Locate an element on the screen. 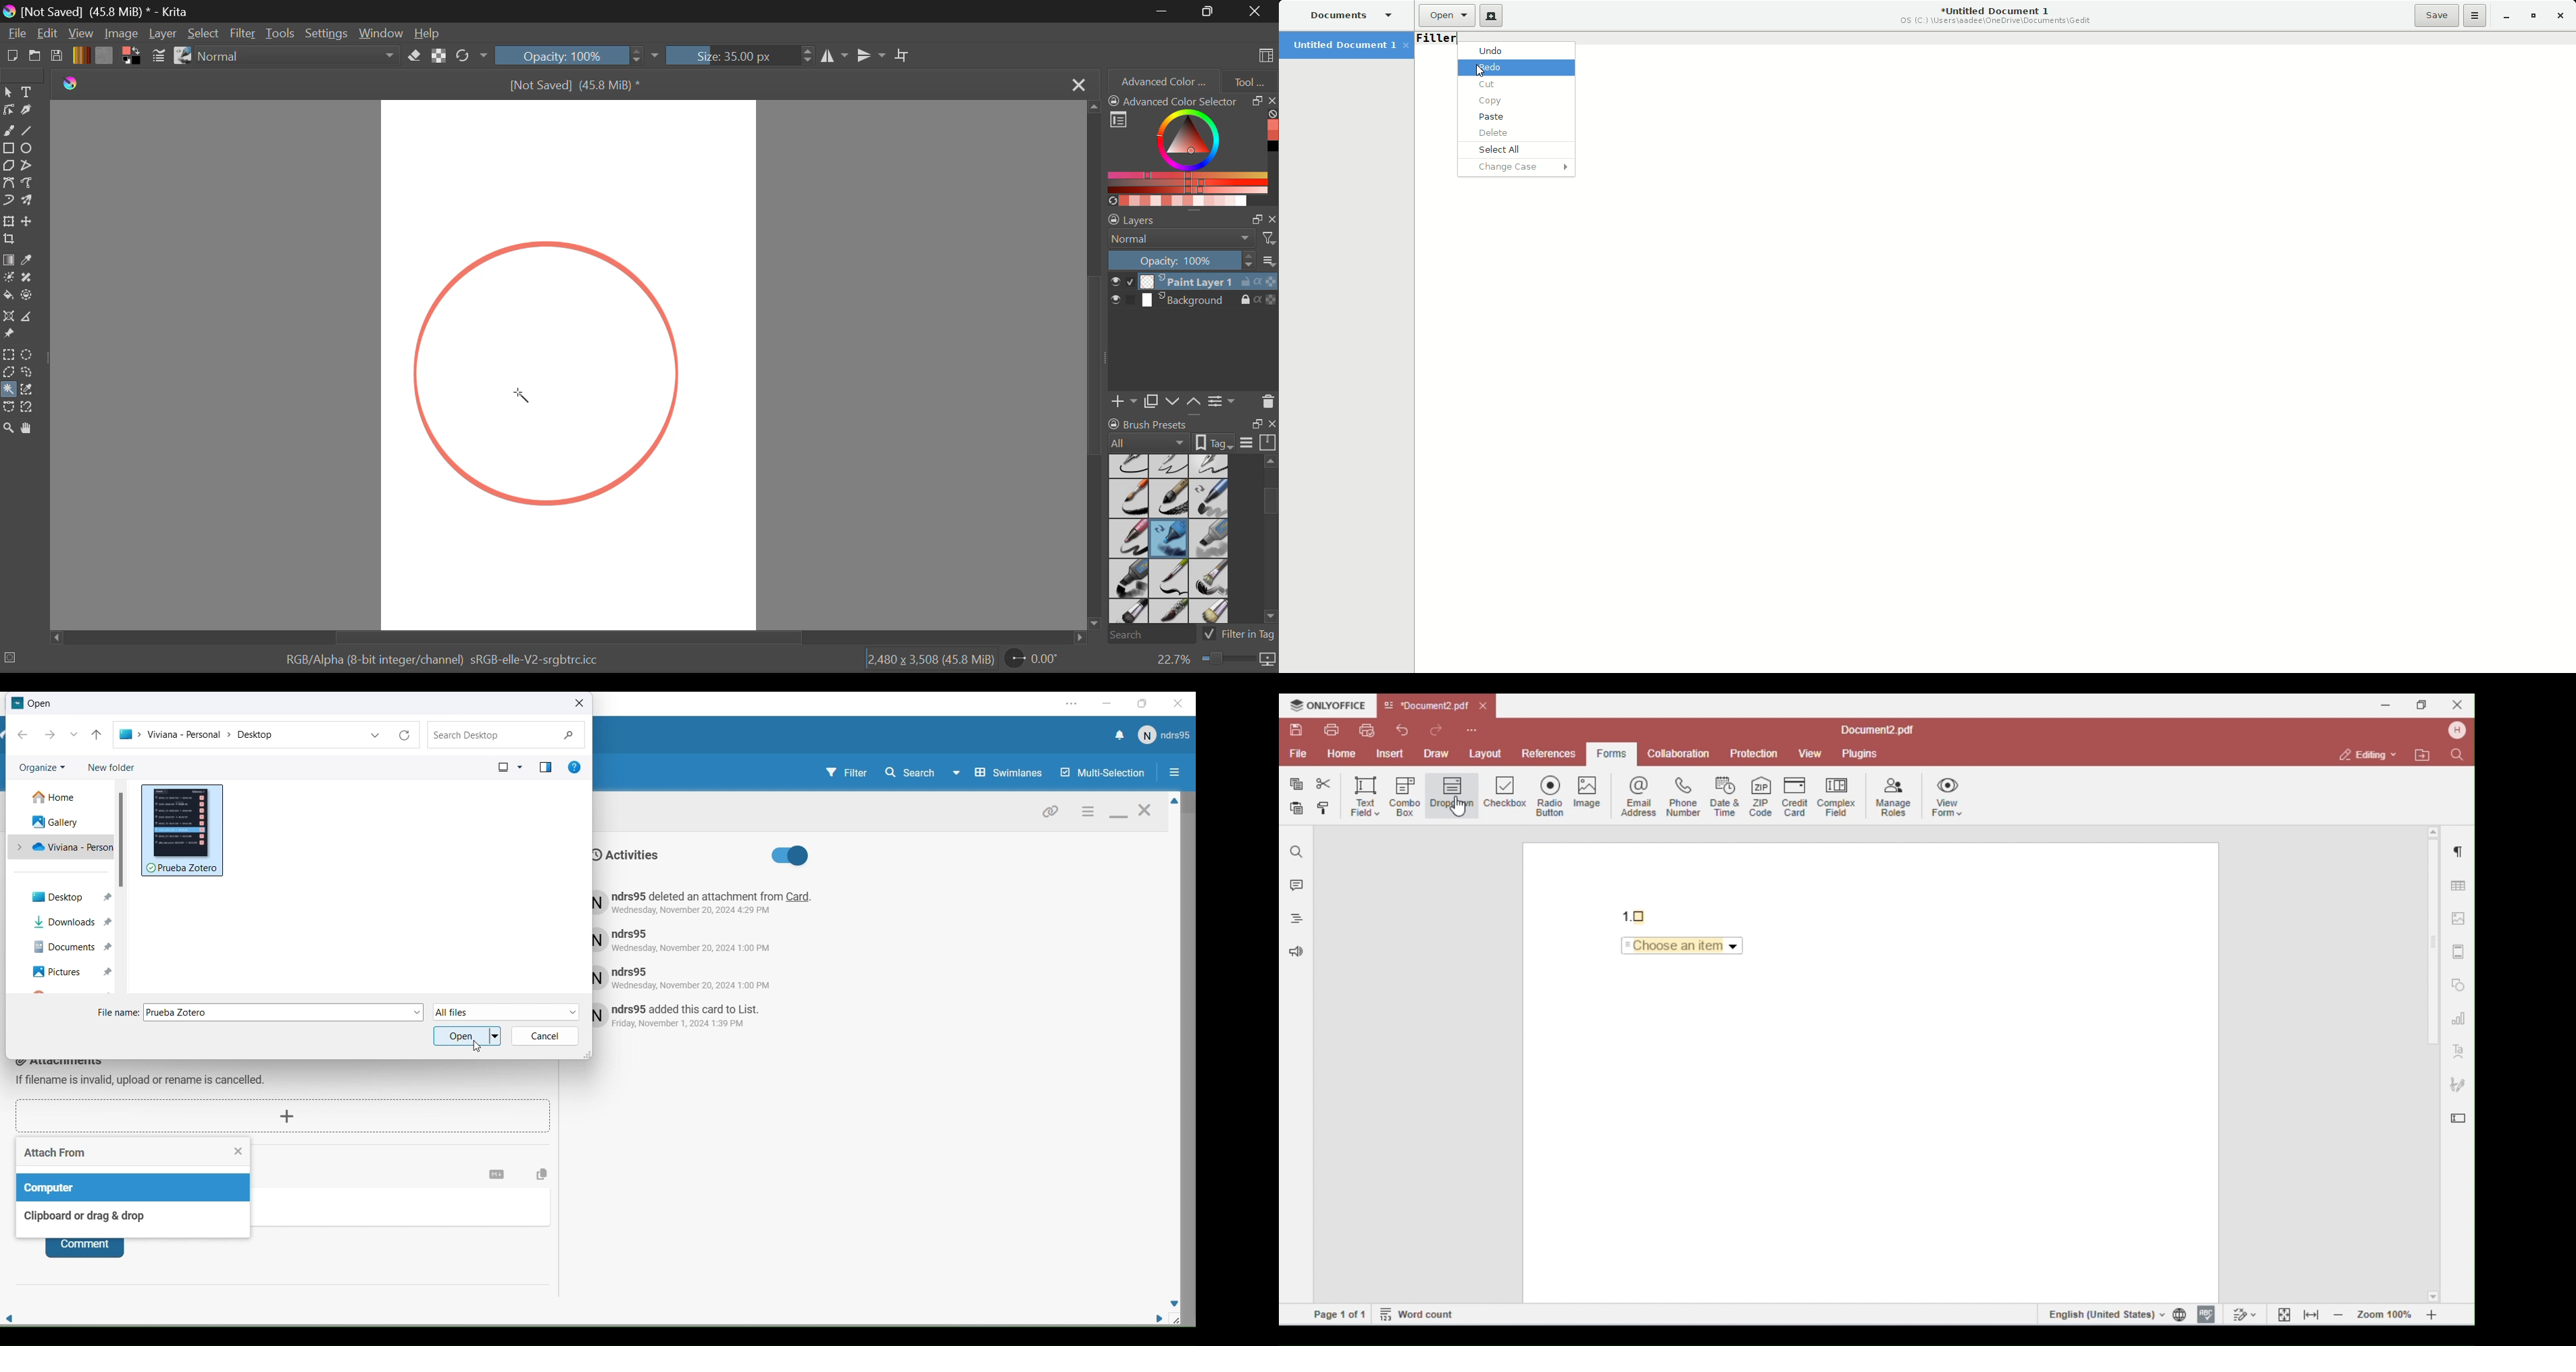 This screenshot has width=2576, height=1372. Blending Mode is located at coordinates (301, 57).